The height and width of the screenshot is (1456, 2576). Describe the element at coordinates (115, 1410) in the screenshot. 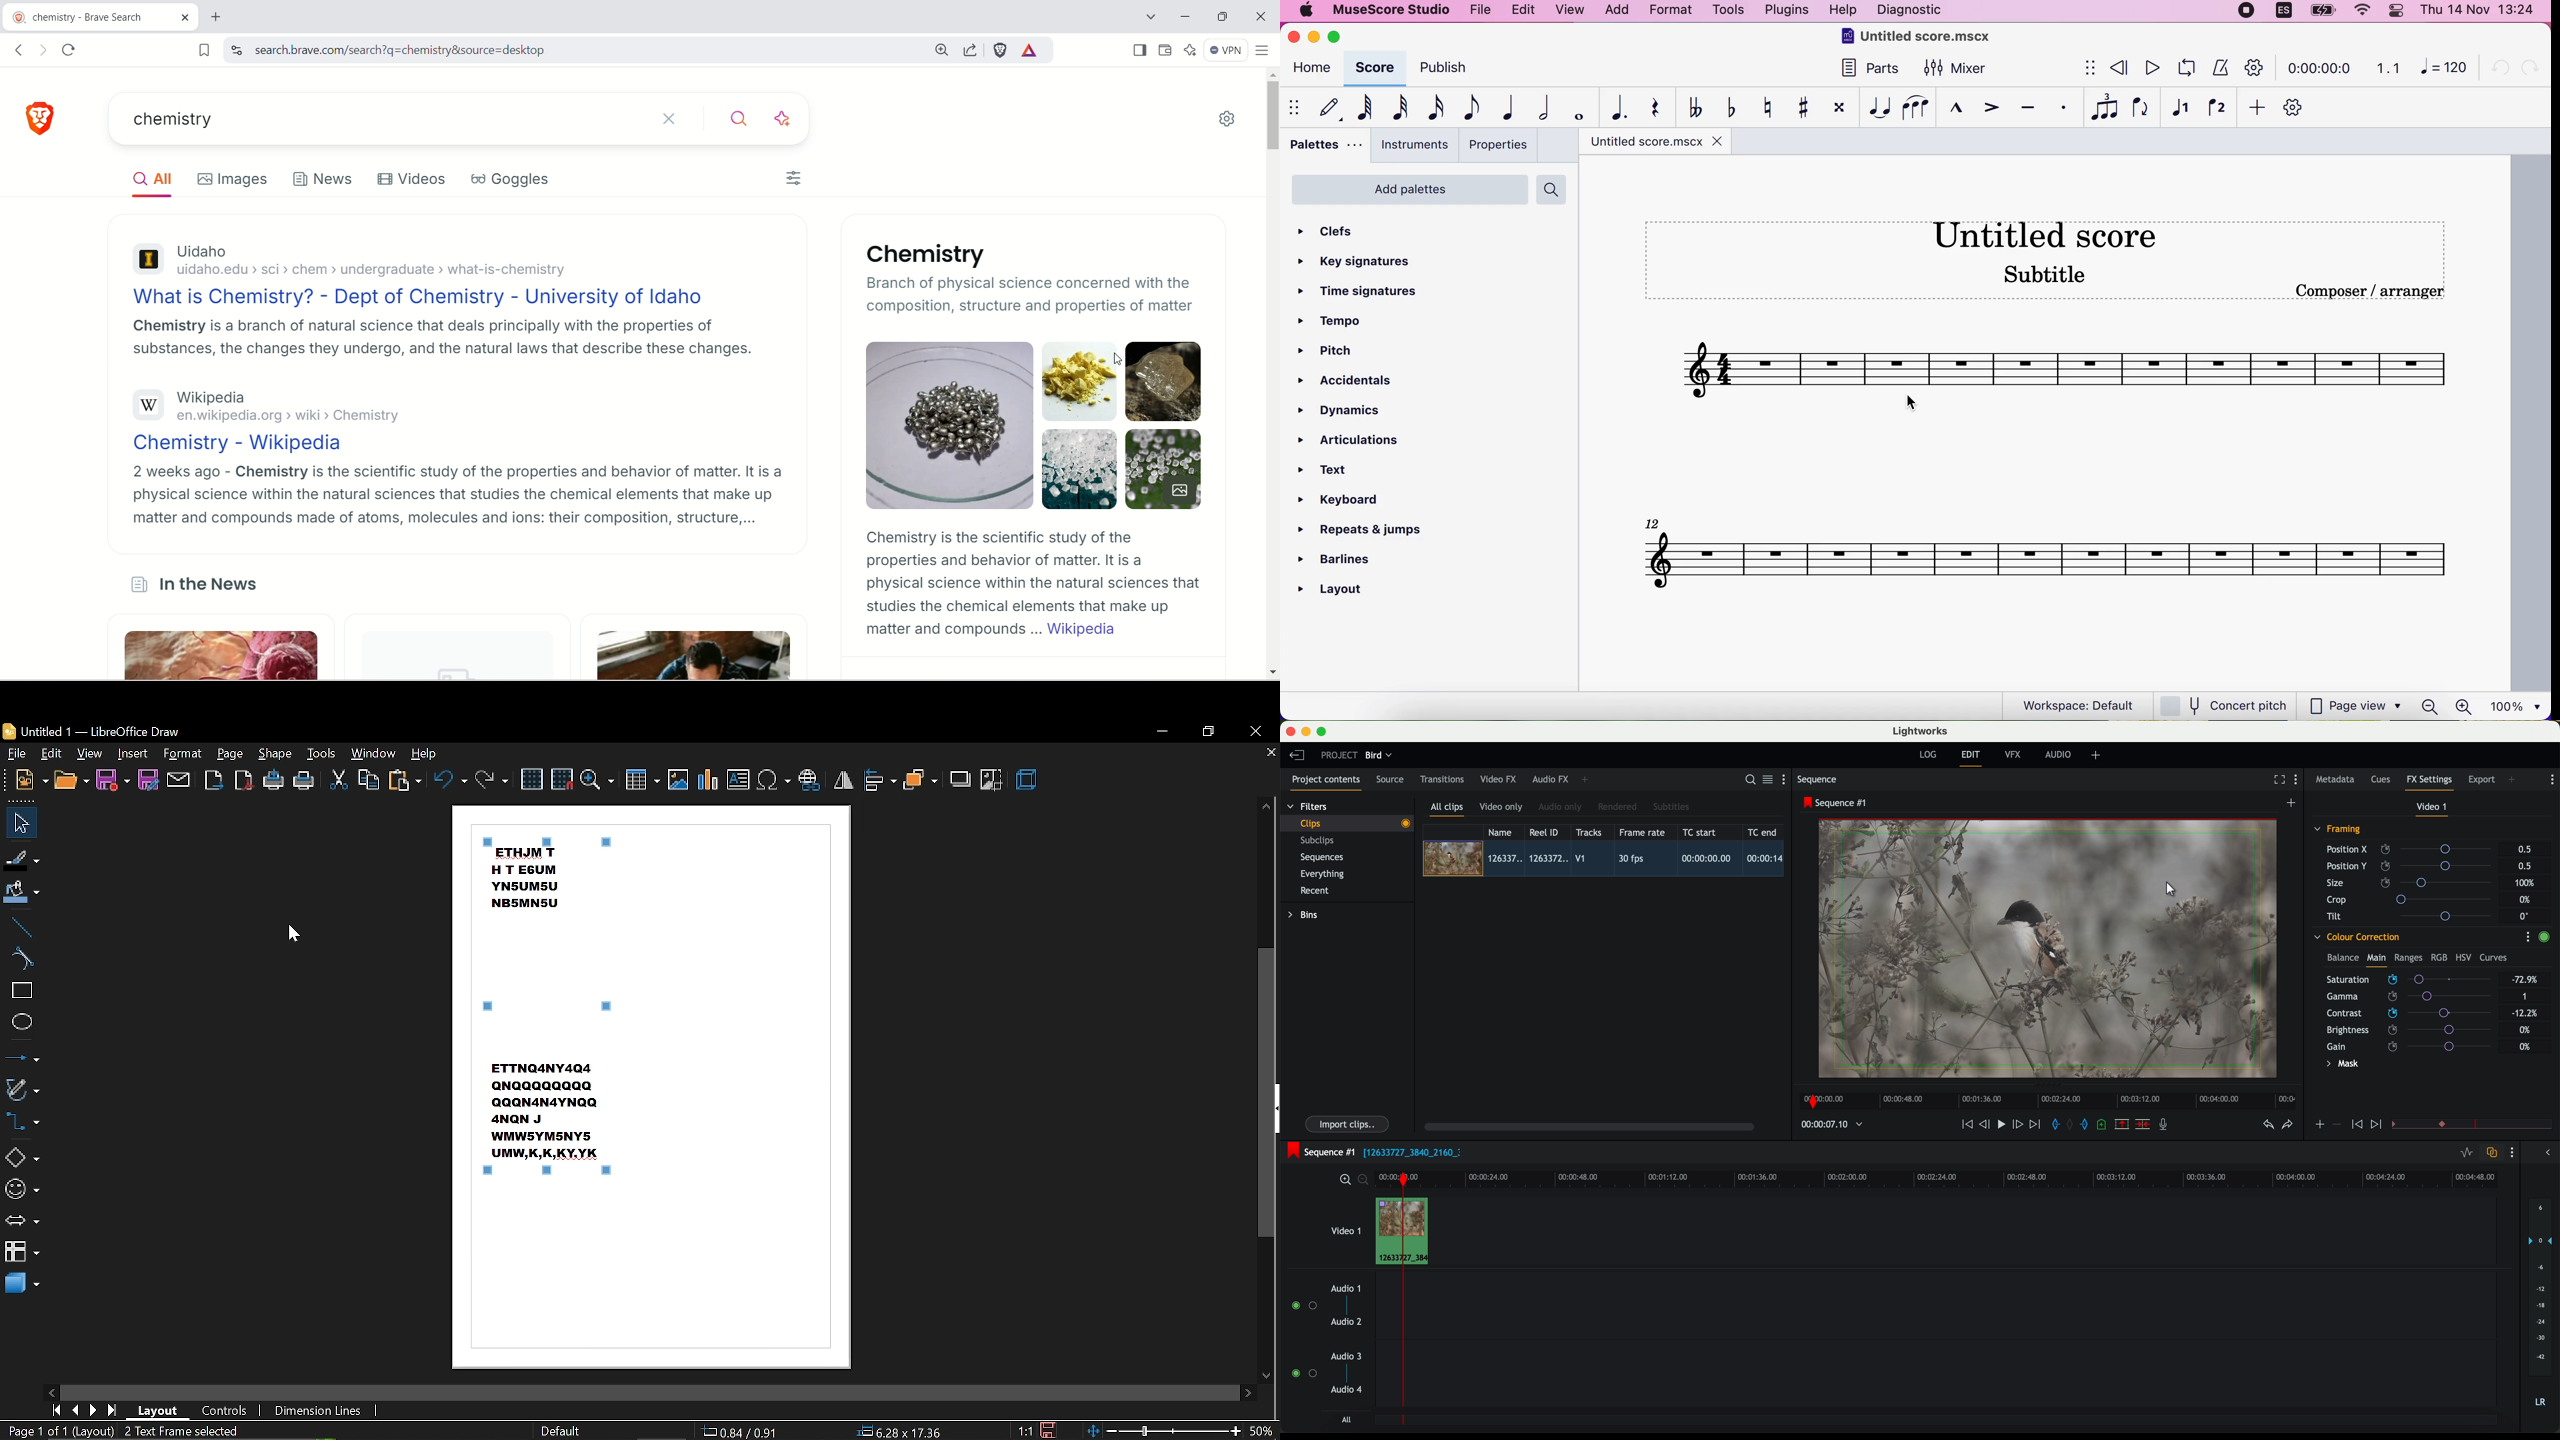

I see `go to last page` at that location.